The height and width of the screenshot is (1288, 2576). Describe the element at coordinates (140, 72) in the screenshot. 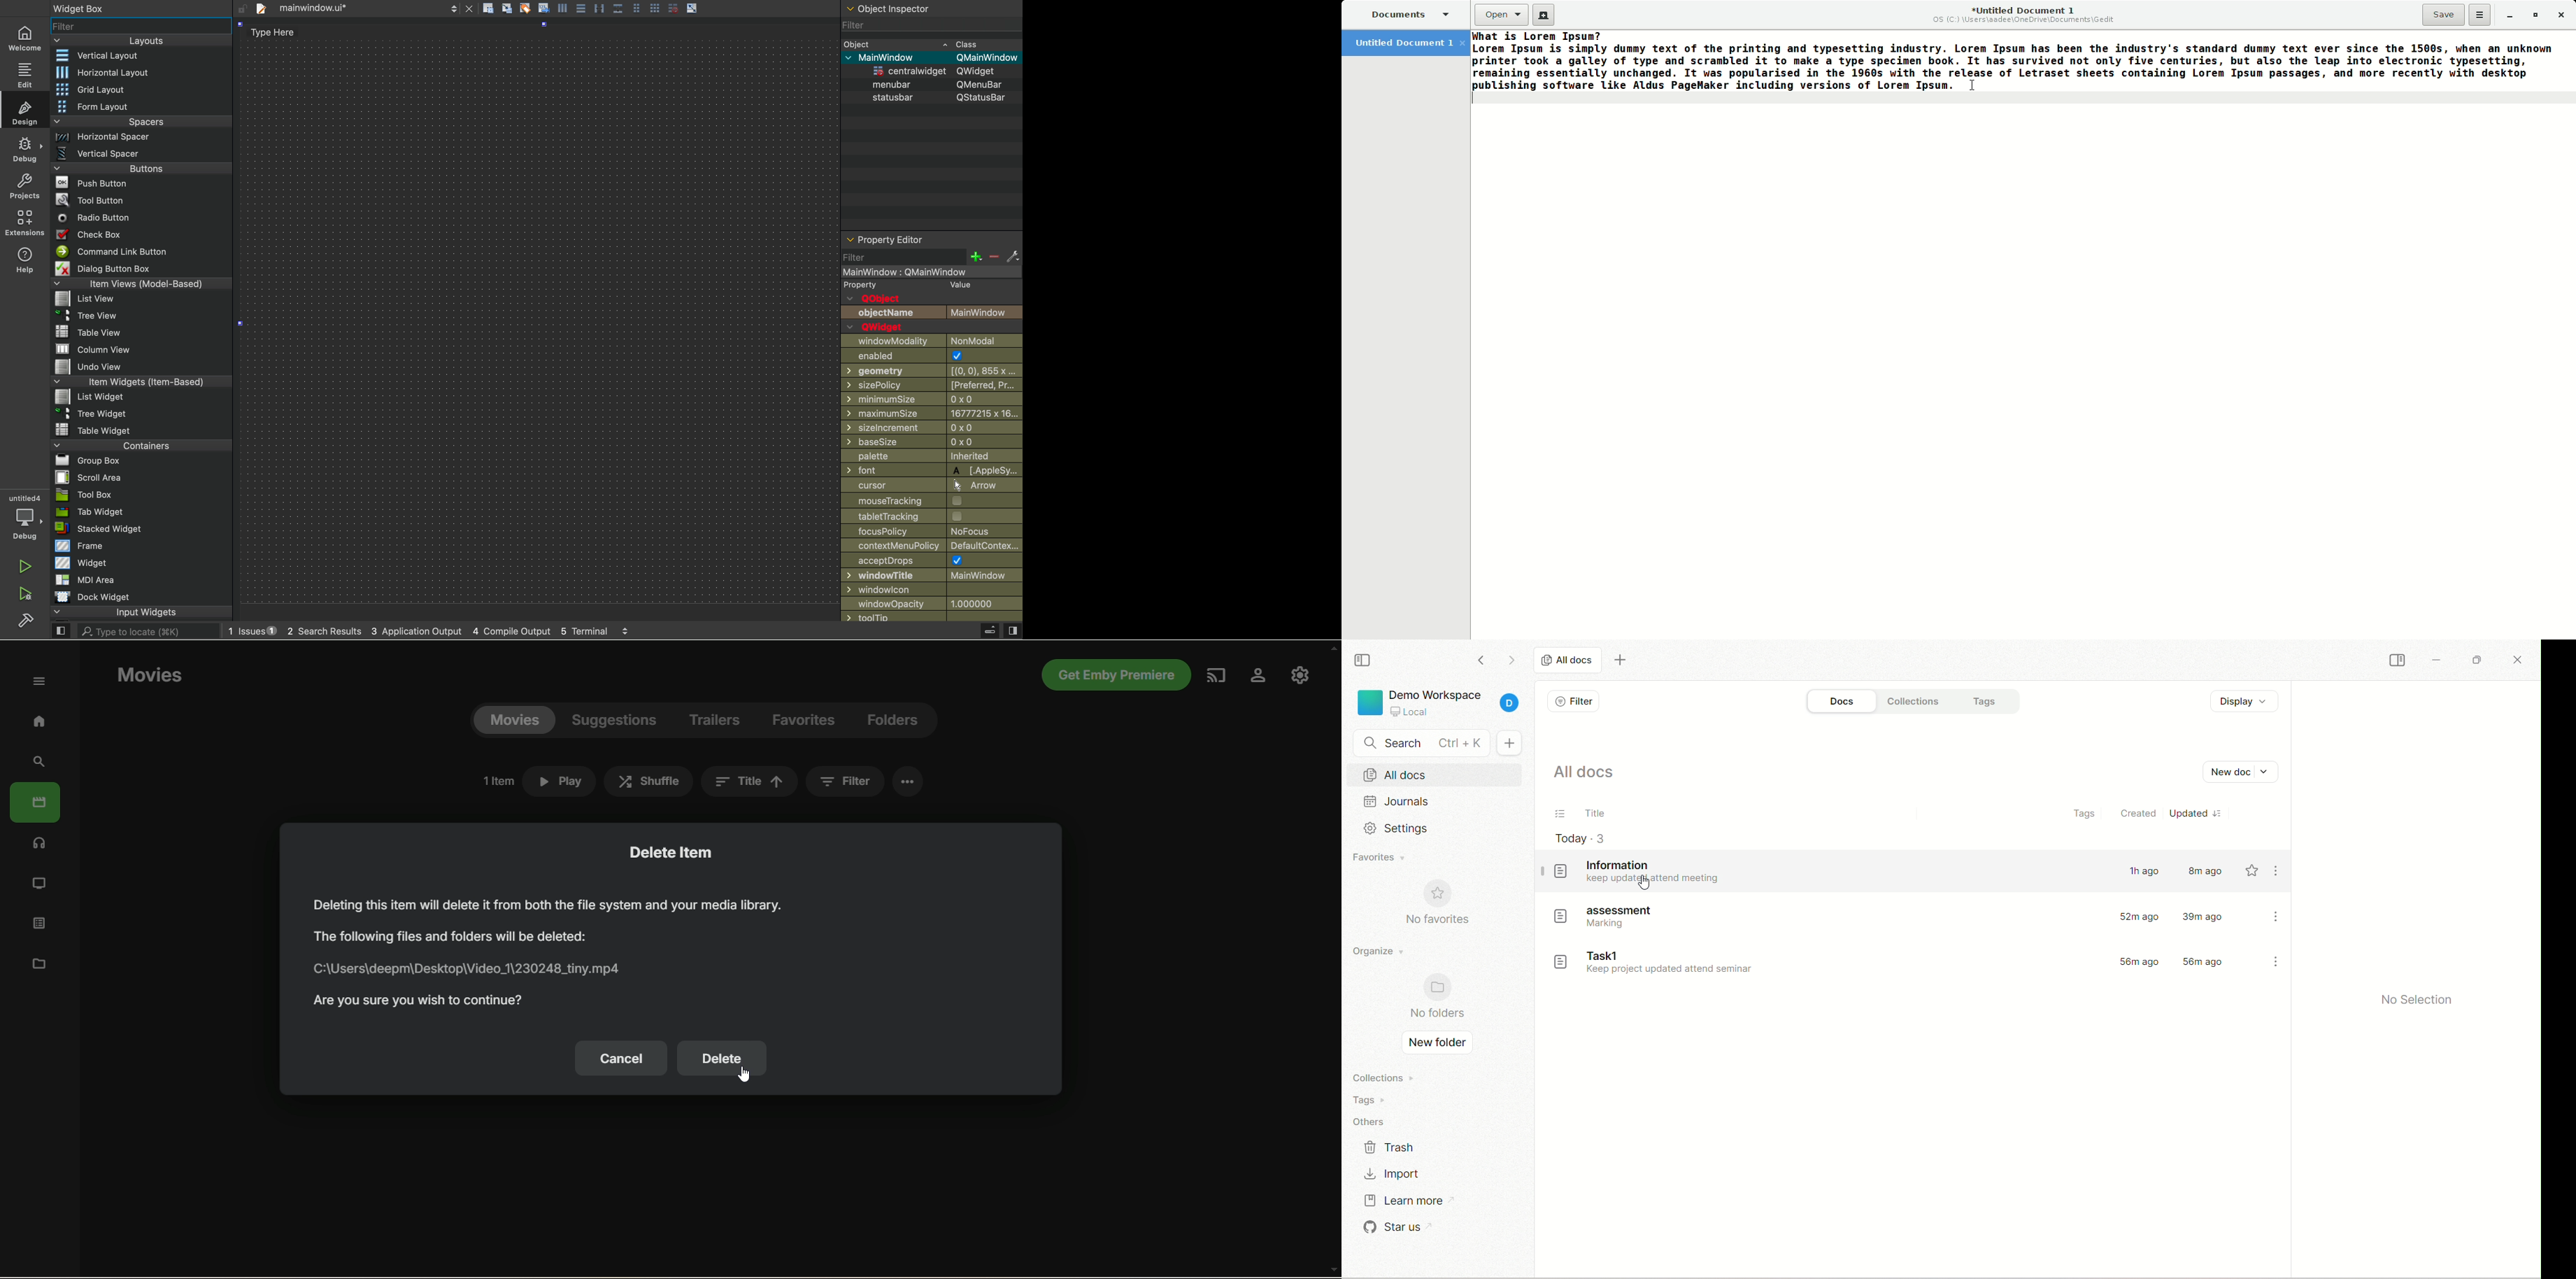

I see `horizontal layout` at that location.